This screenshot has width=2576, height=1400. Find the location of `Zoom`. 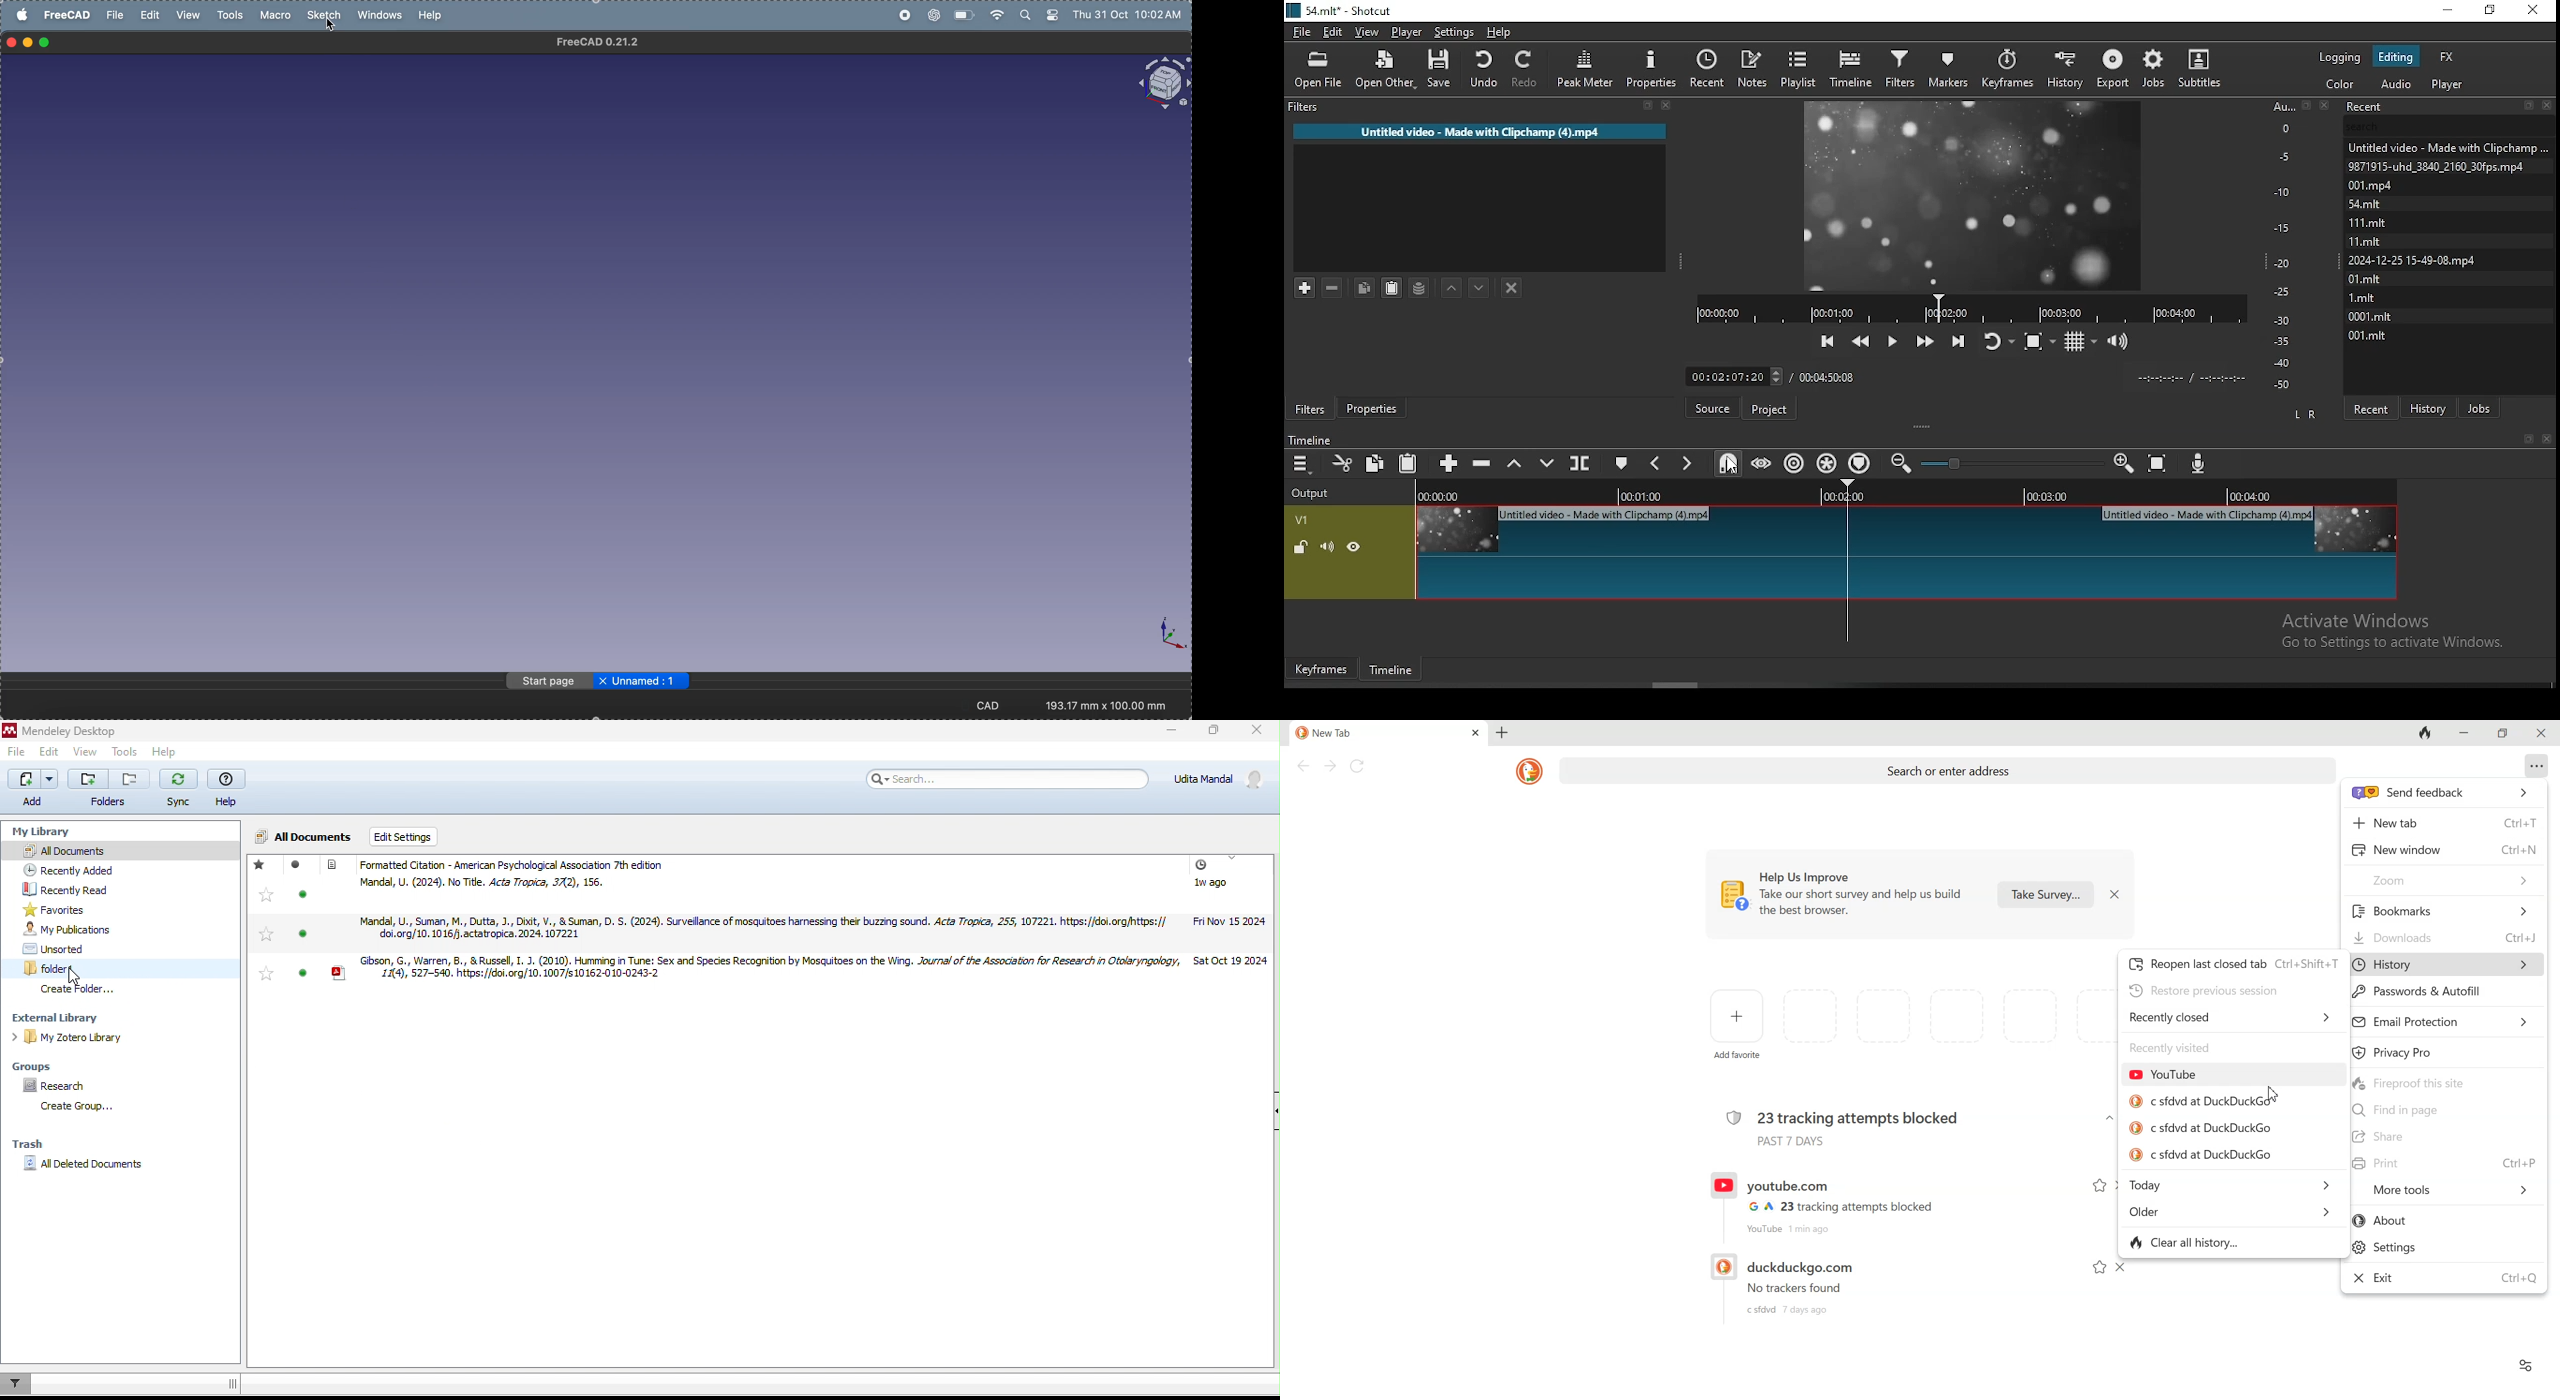

Zoom is located at coordinates (2444, 880).